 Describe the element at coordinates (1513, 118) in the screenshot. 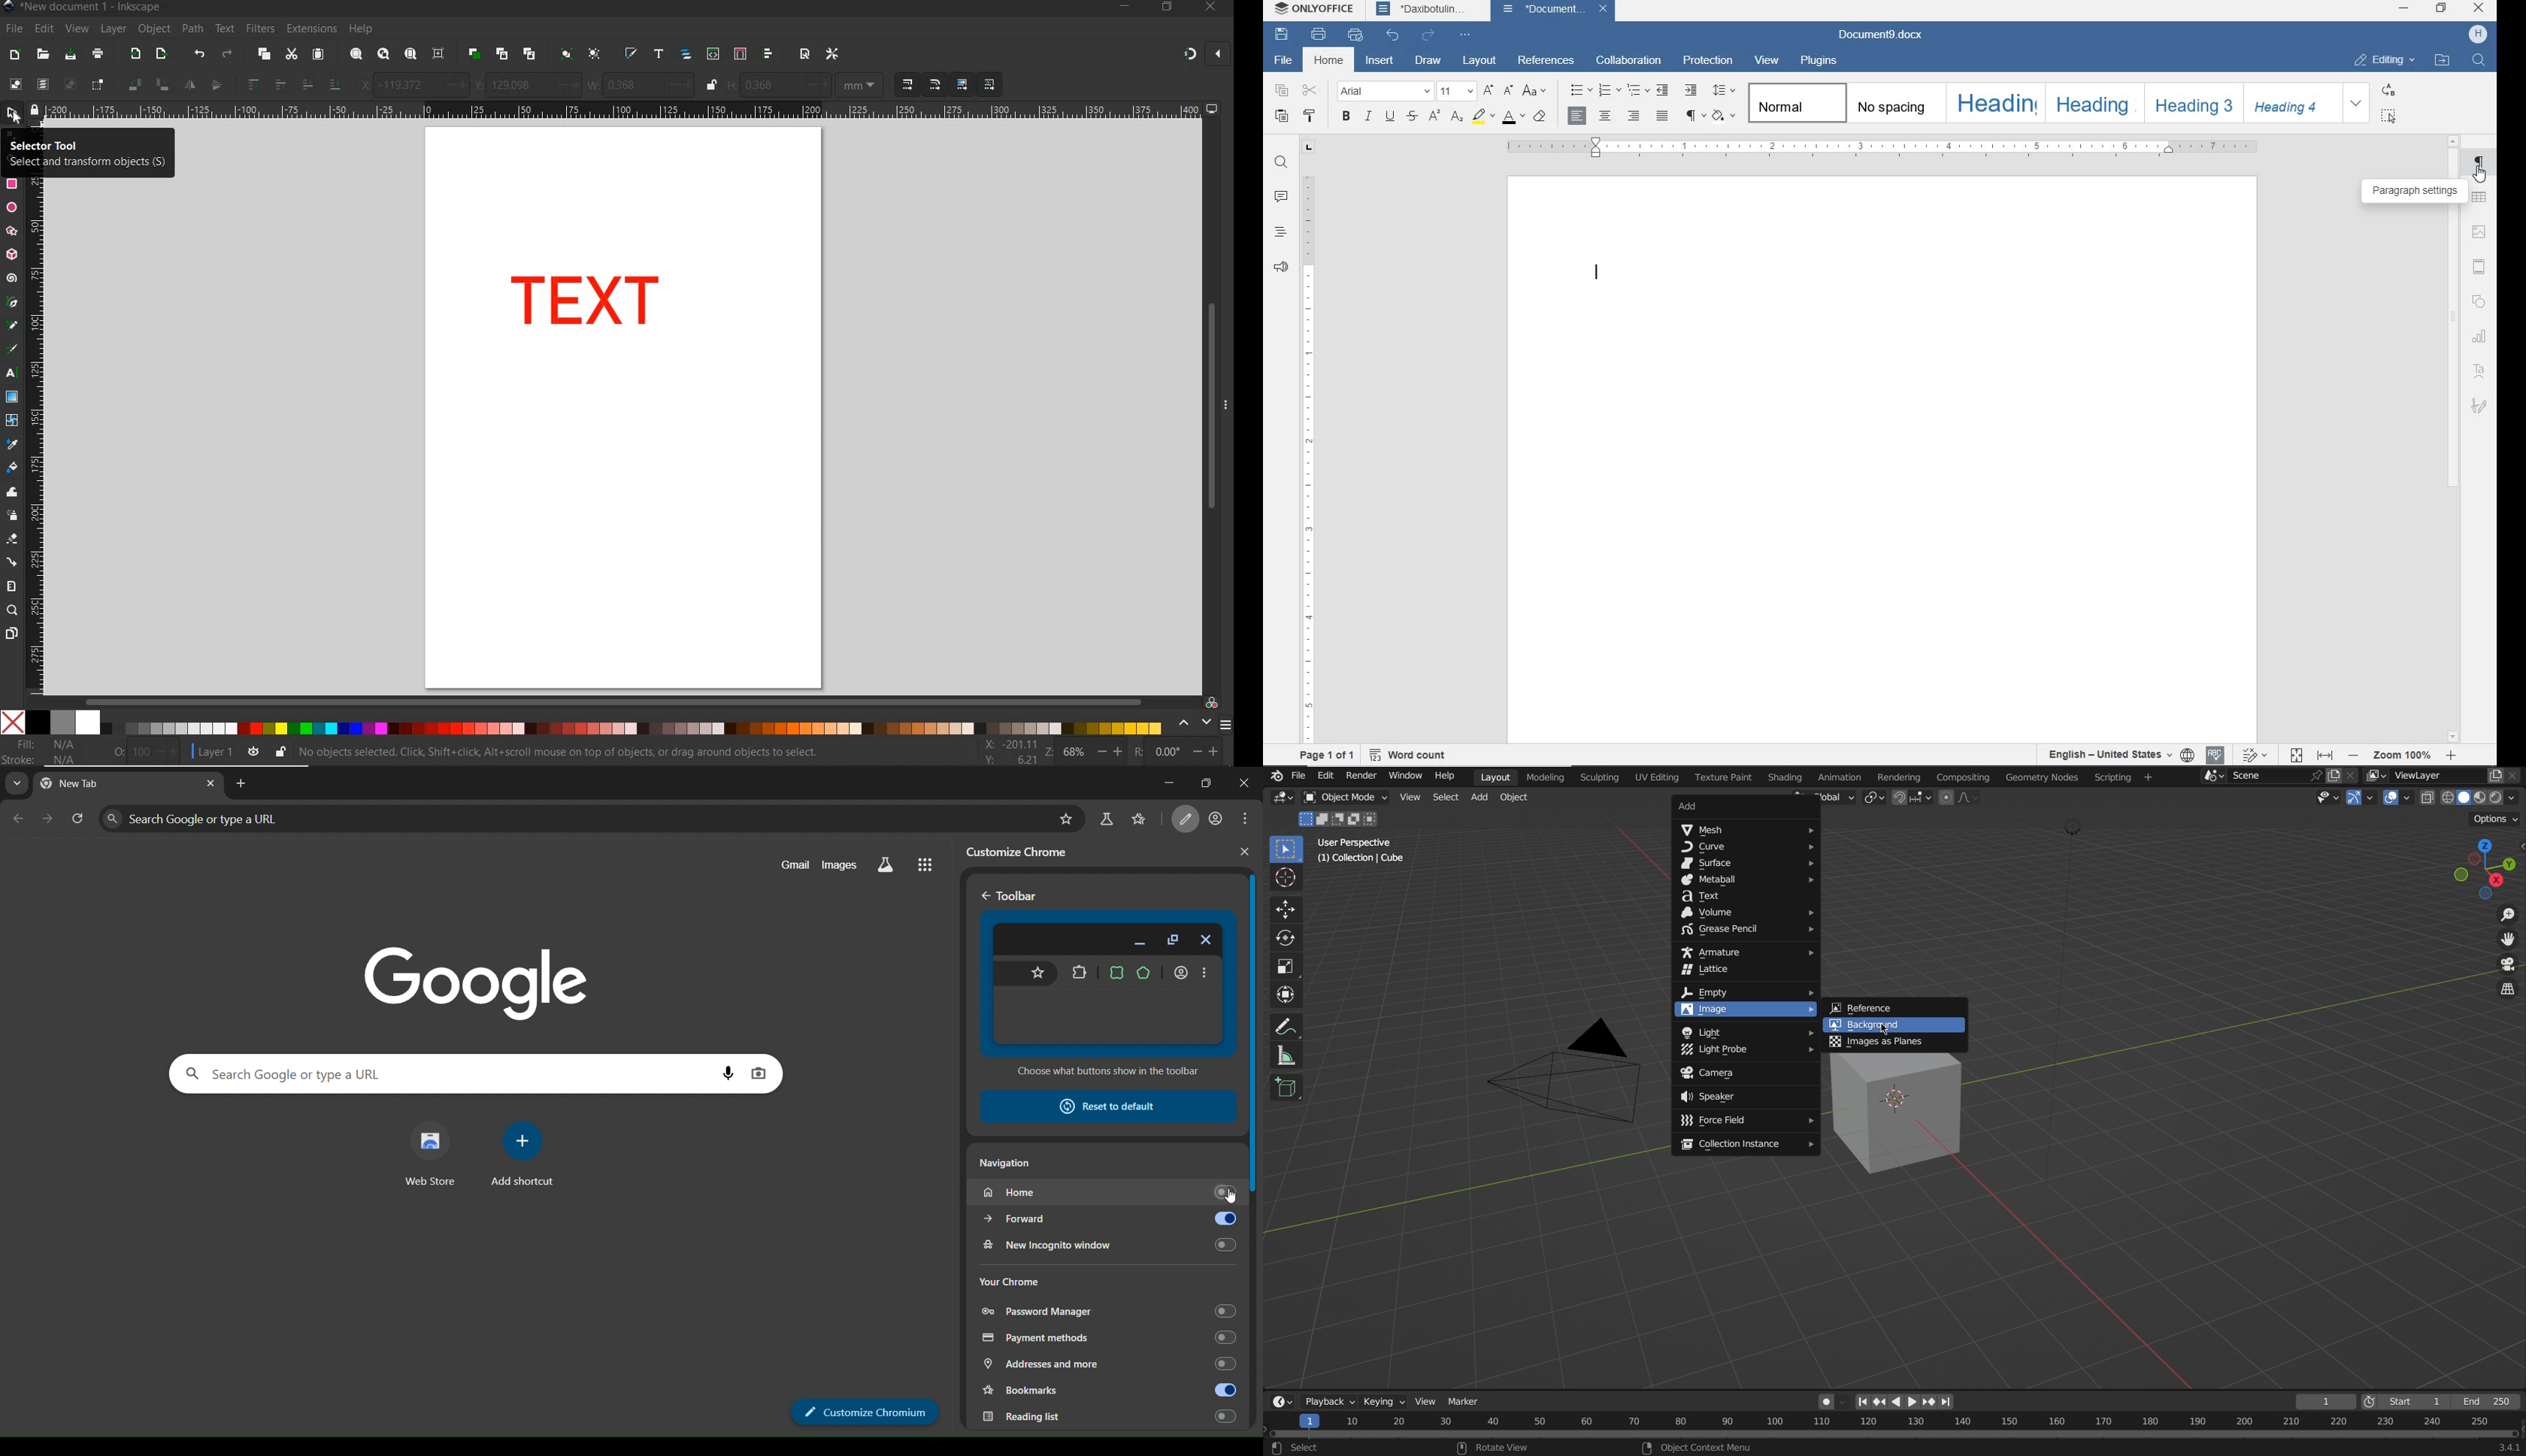

I see `font color` at that location.